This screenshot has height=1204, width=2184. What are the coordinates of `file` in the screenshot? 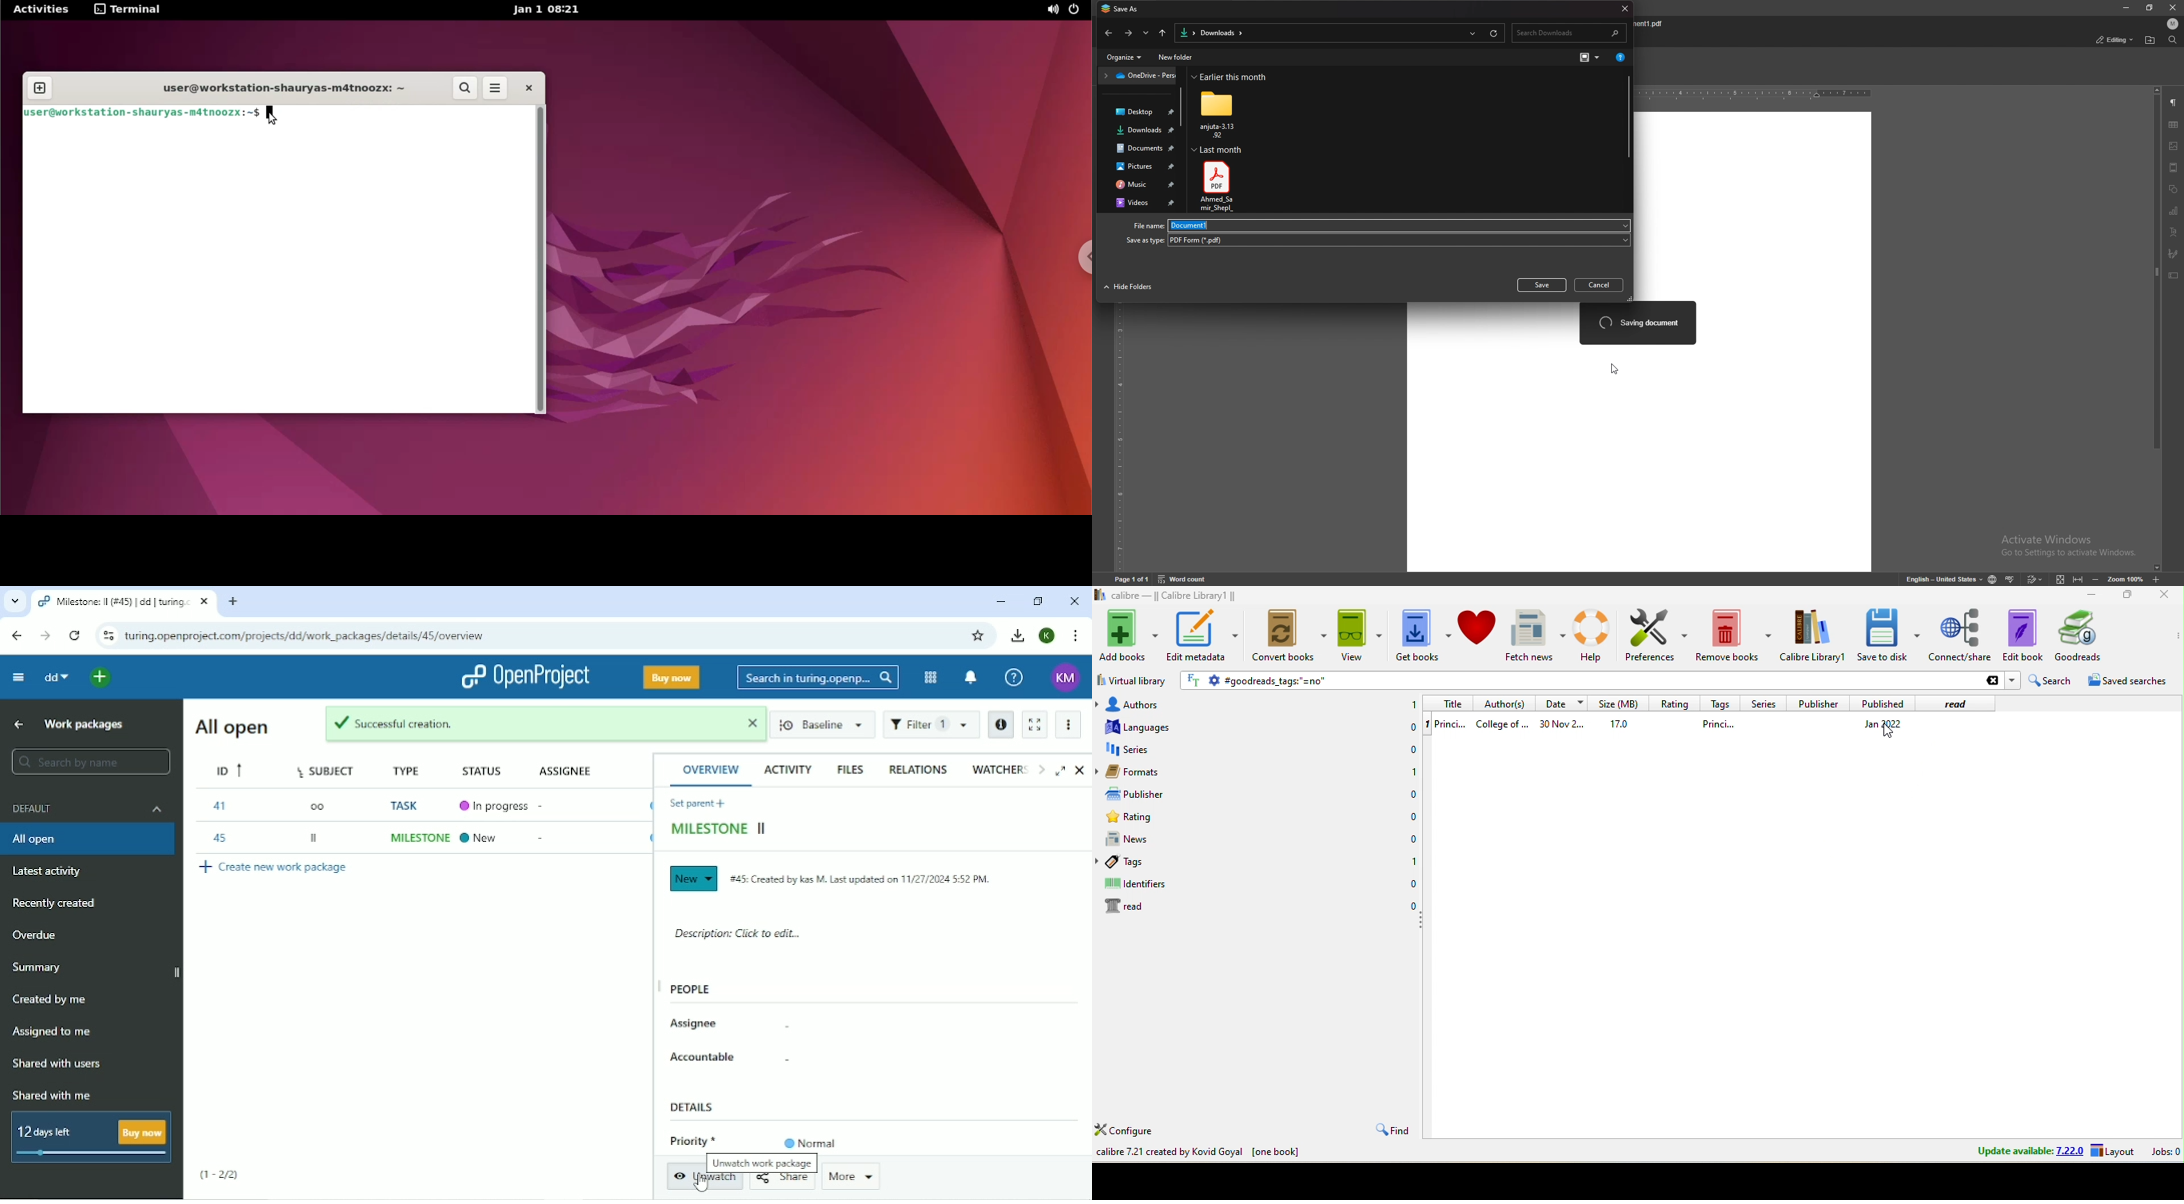 It's located at (1218, 187).